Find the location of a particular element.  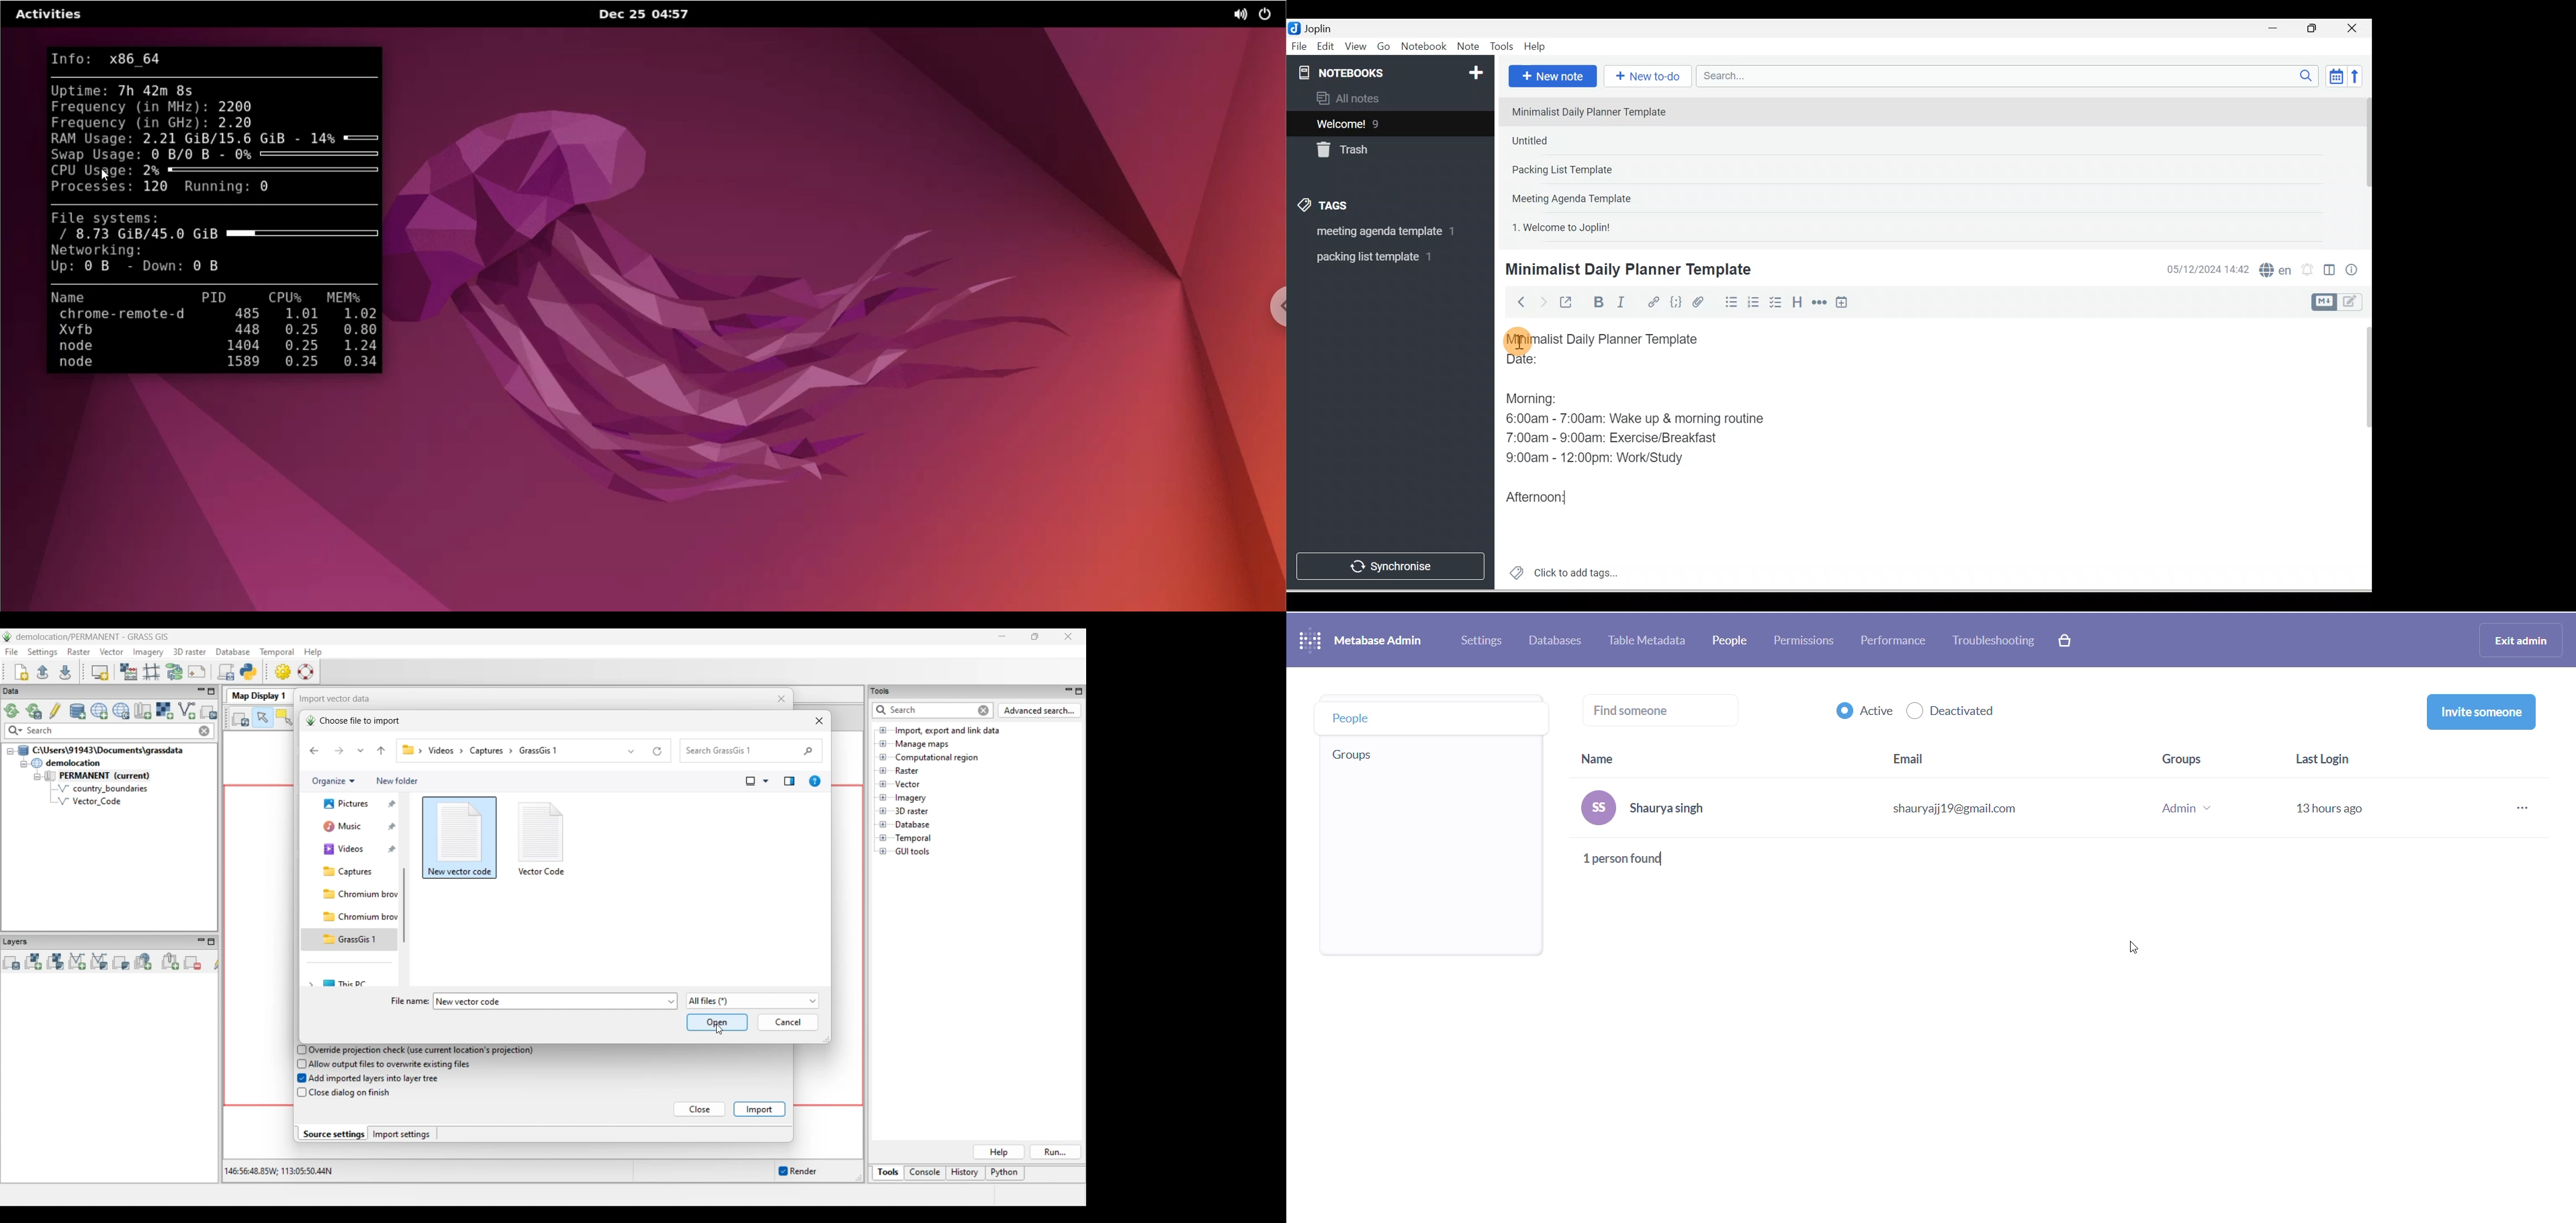

Date & time is located at coordinates (2206, 270).